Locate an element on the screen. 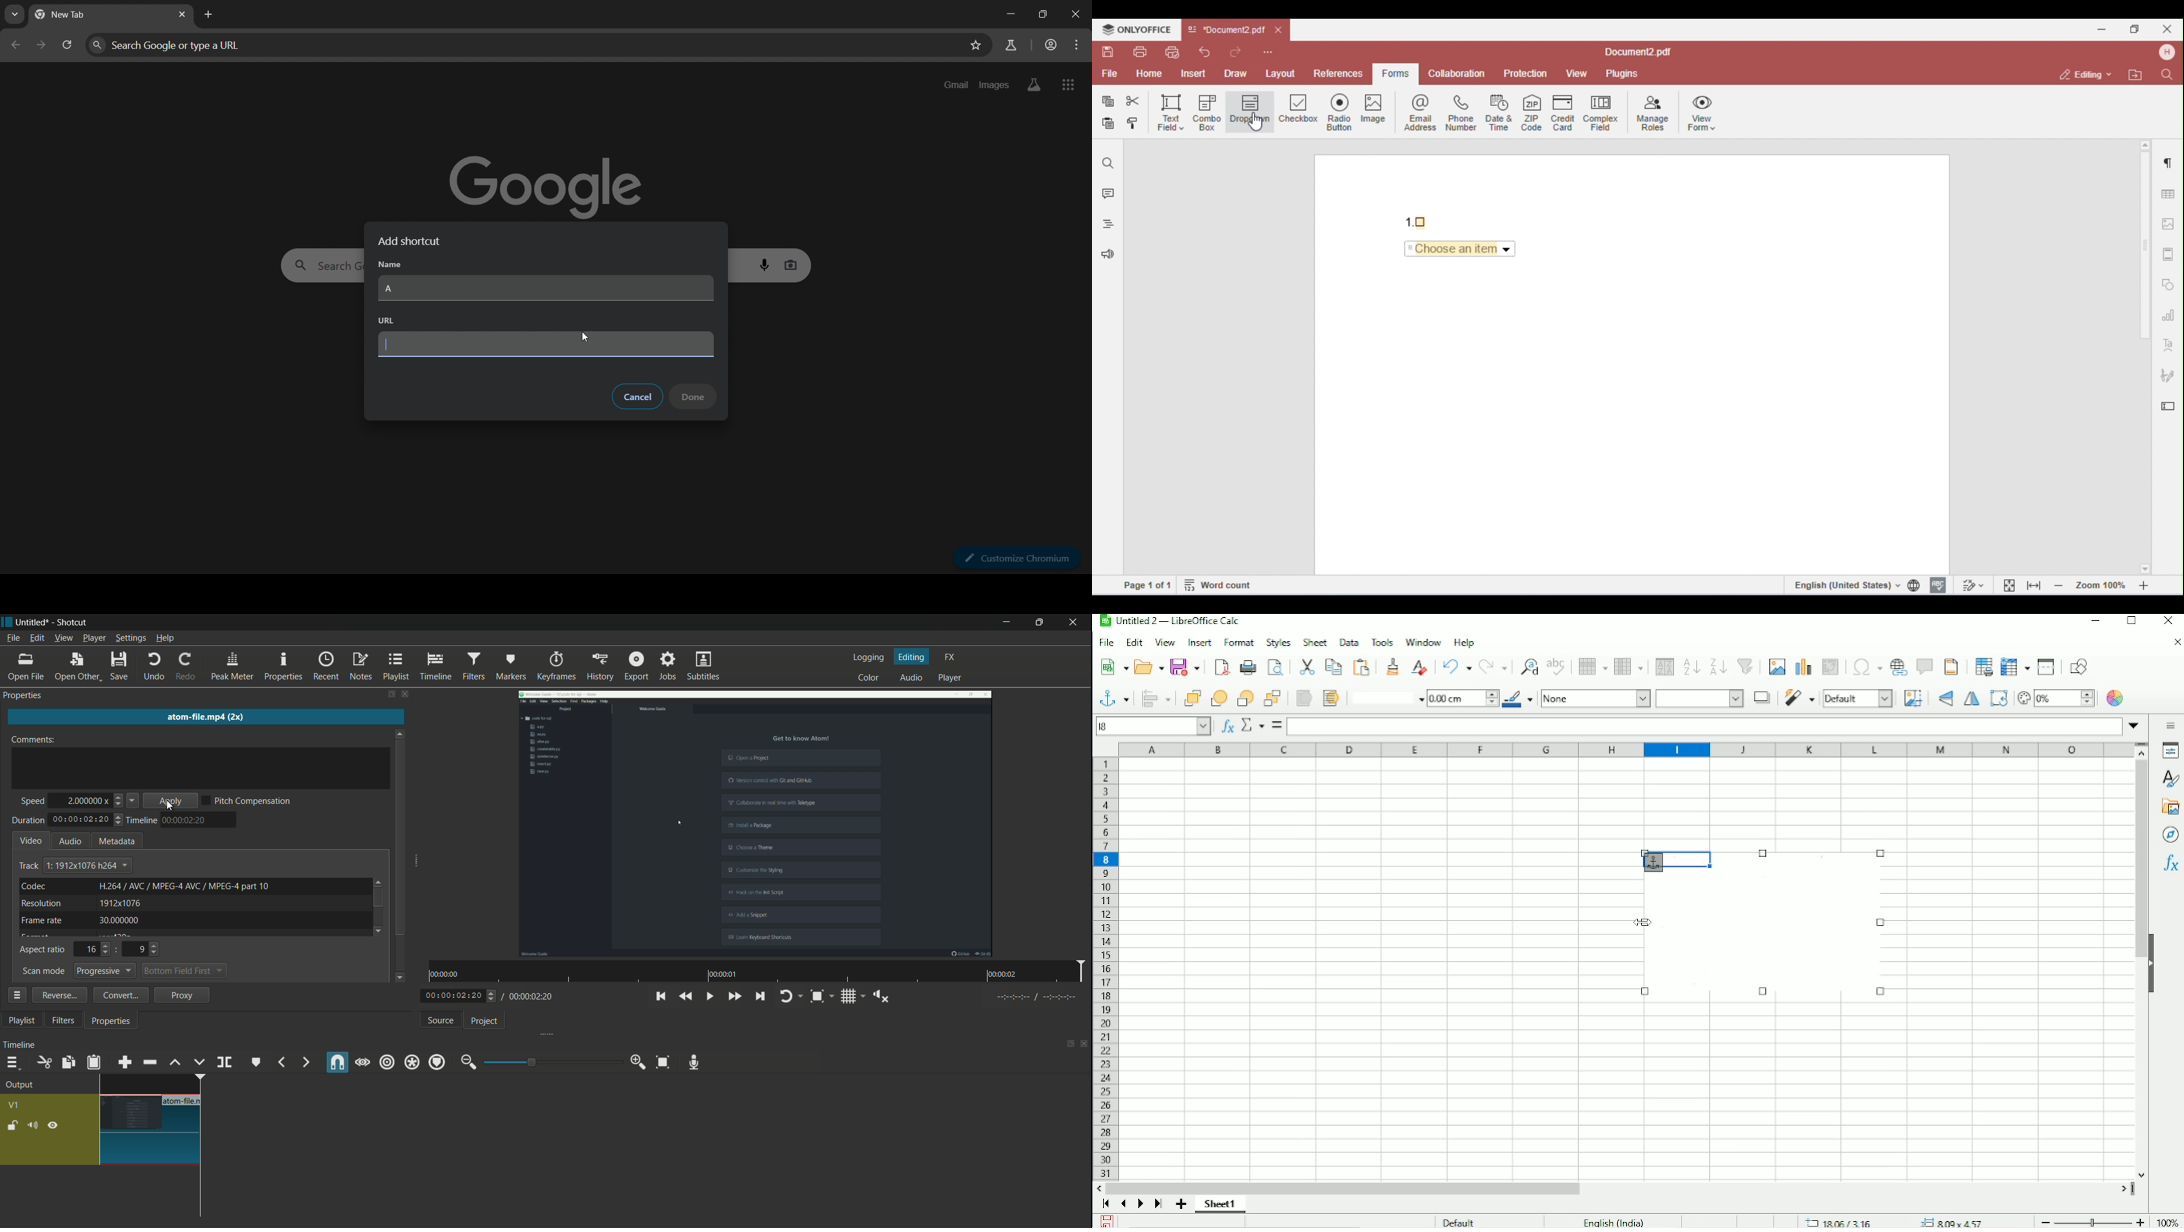 The height and width of the screenshot is (1232, 2184). comments is located at coordinates (33, 740).